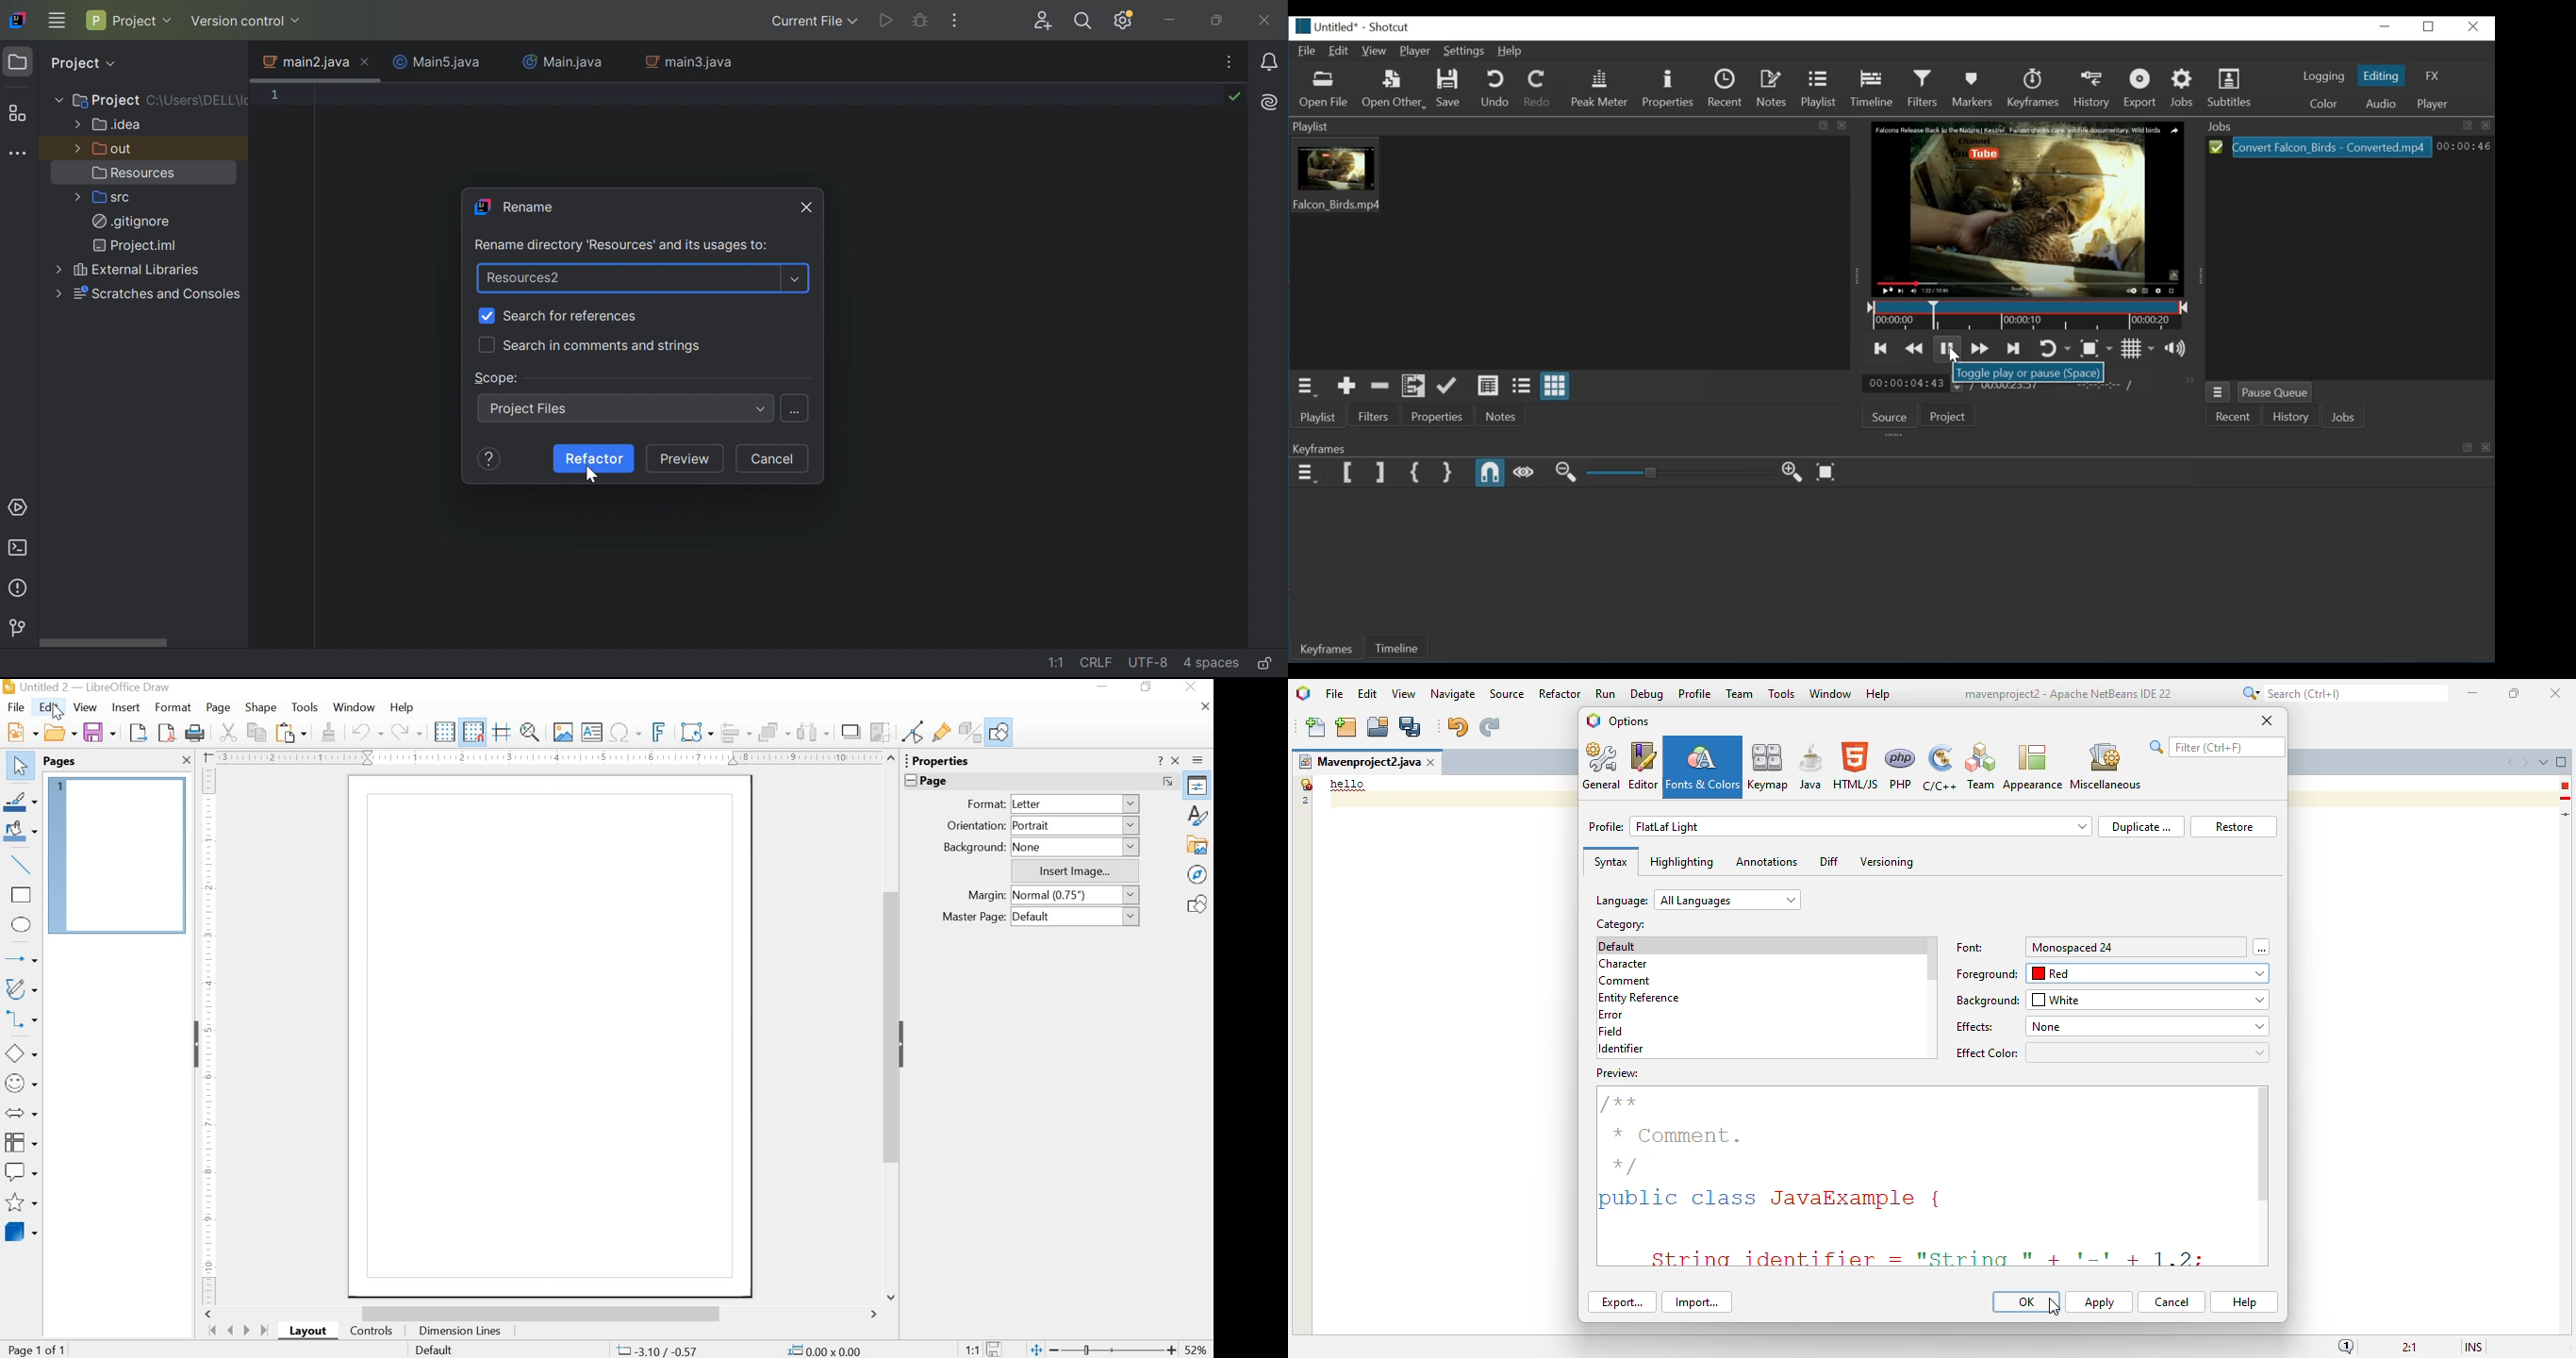 Image resolution: width=2576 pixels, height=1372 pixels. What do you see at coordinates (1871, 88) in the screenshot?
I see `Timeline` at bounding box center [1871, 88].